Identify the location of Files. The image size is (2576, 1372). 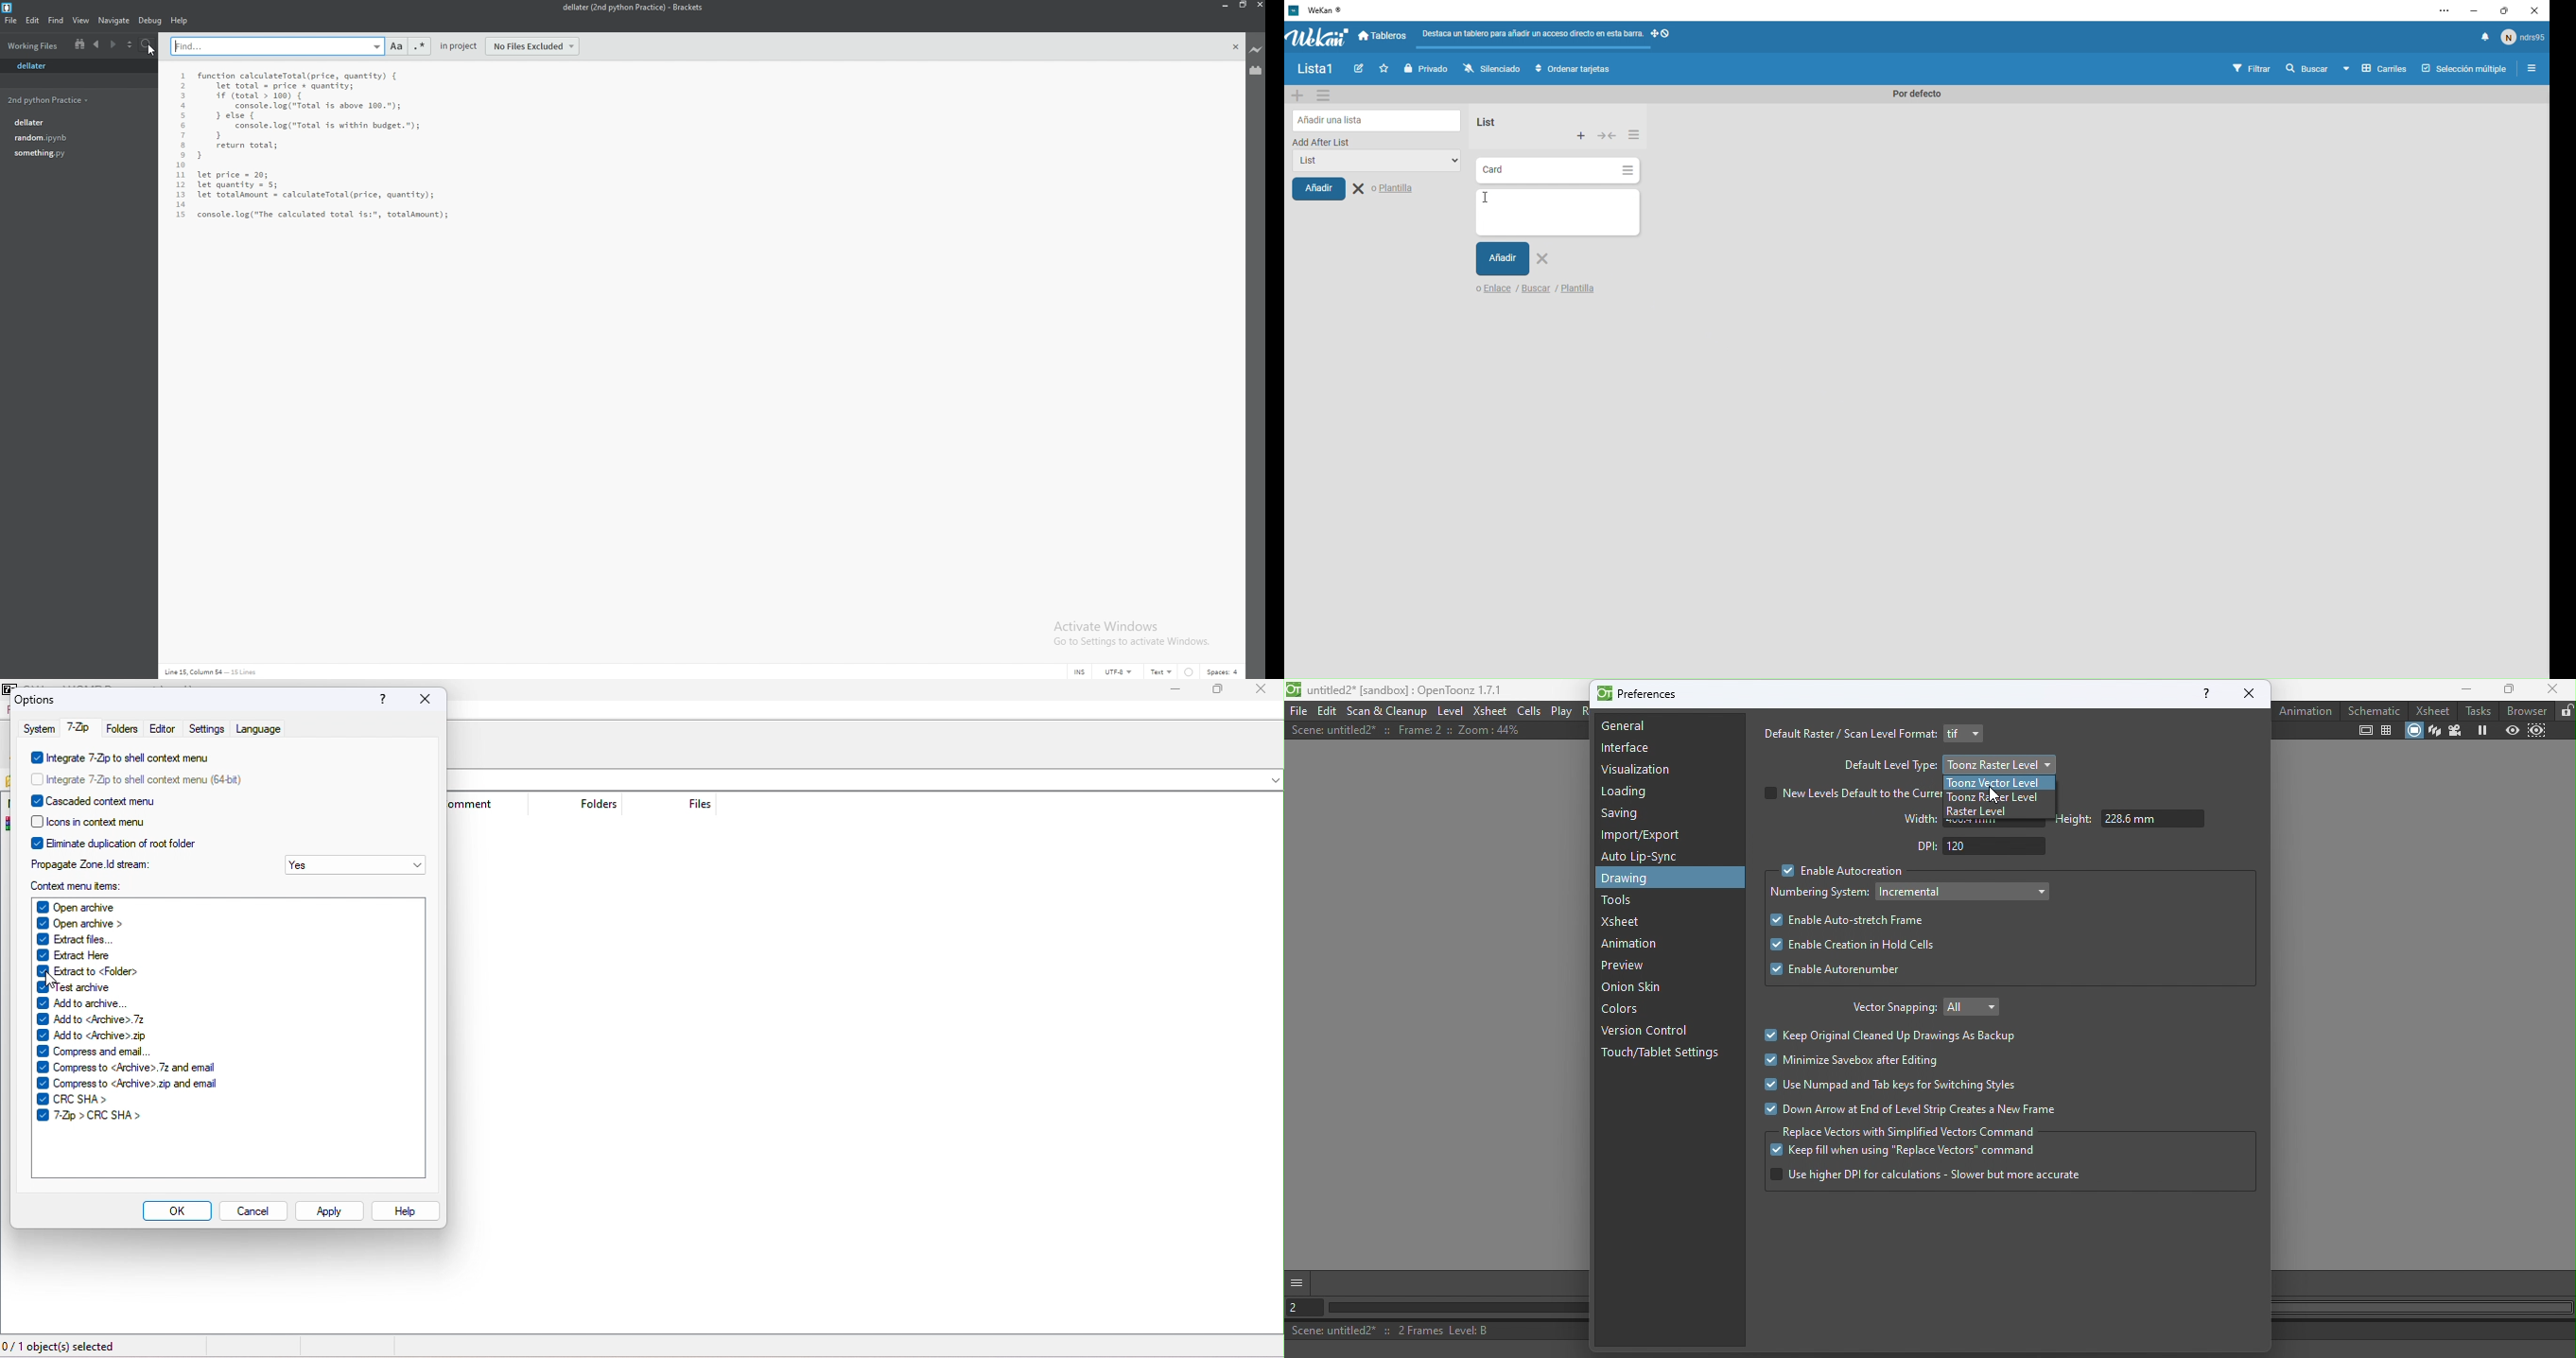
(1533, 36).